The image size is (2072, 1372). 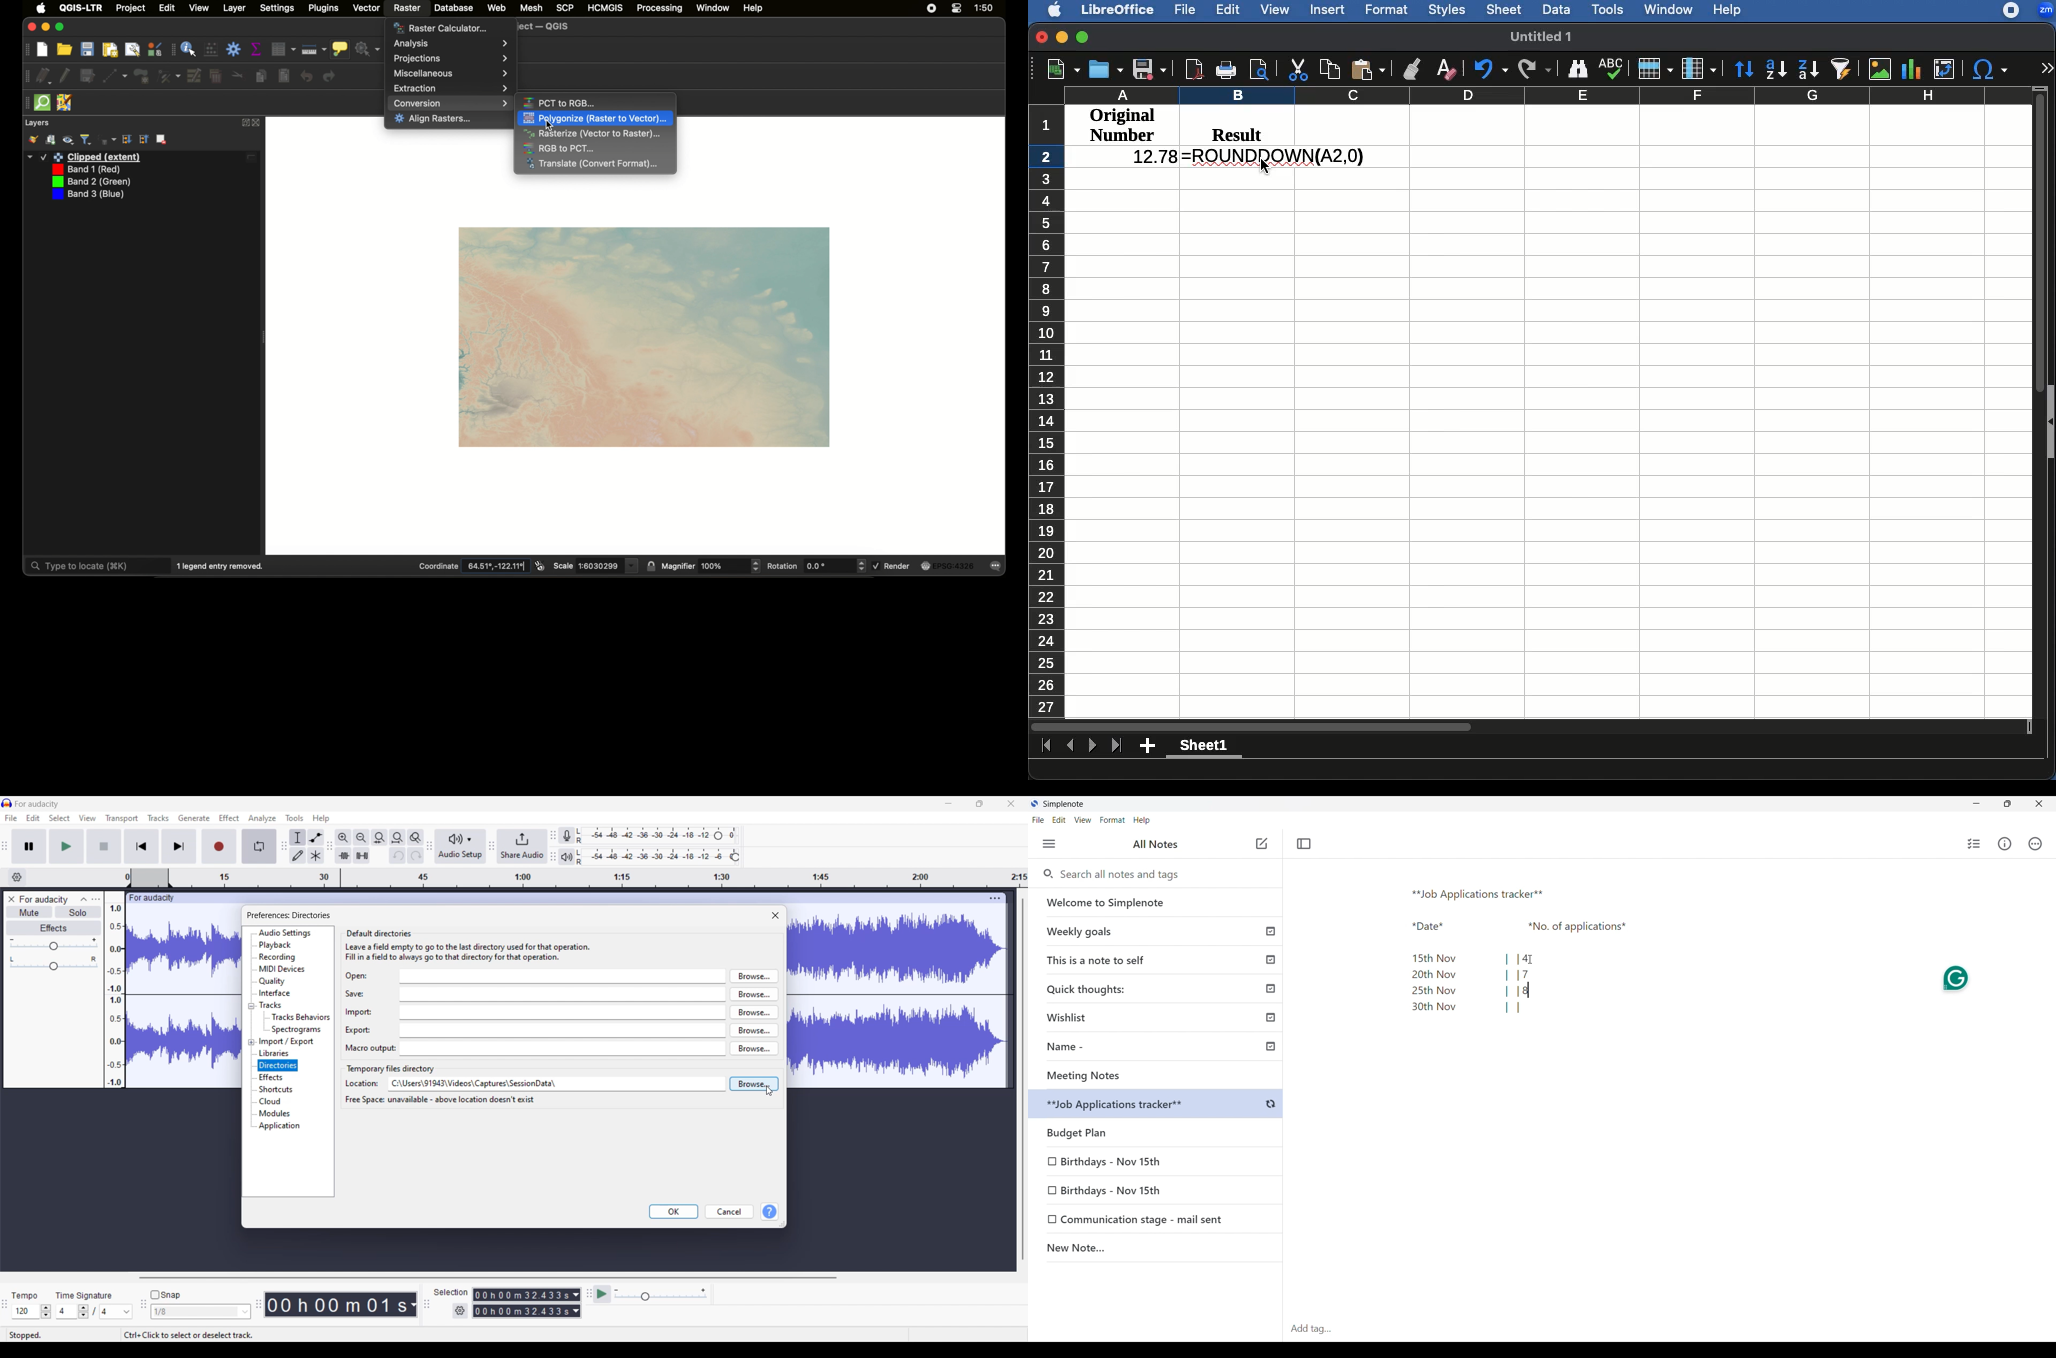 What do you see at coordinates (1034, 804) in the screenshot?
I see `Software logo` at bounding box center [1034, 804].